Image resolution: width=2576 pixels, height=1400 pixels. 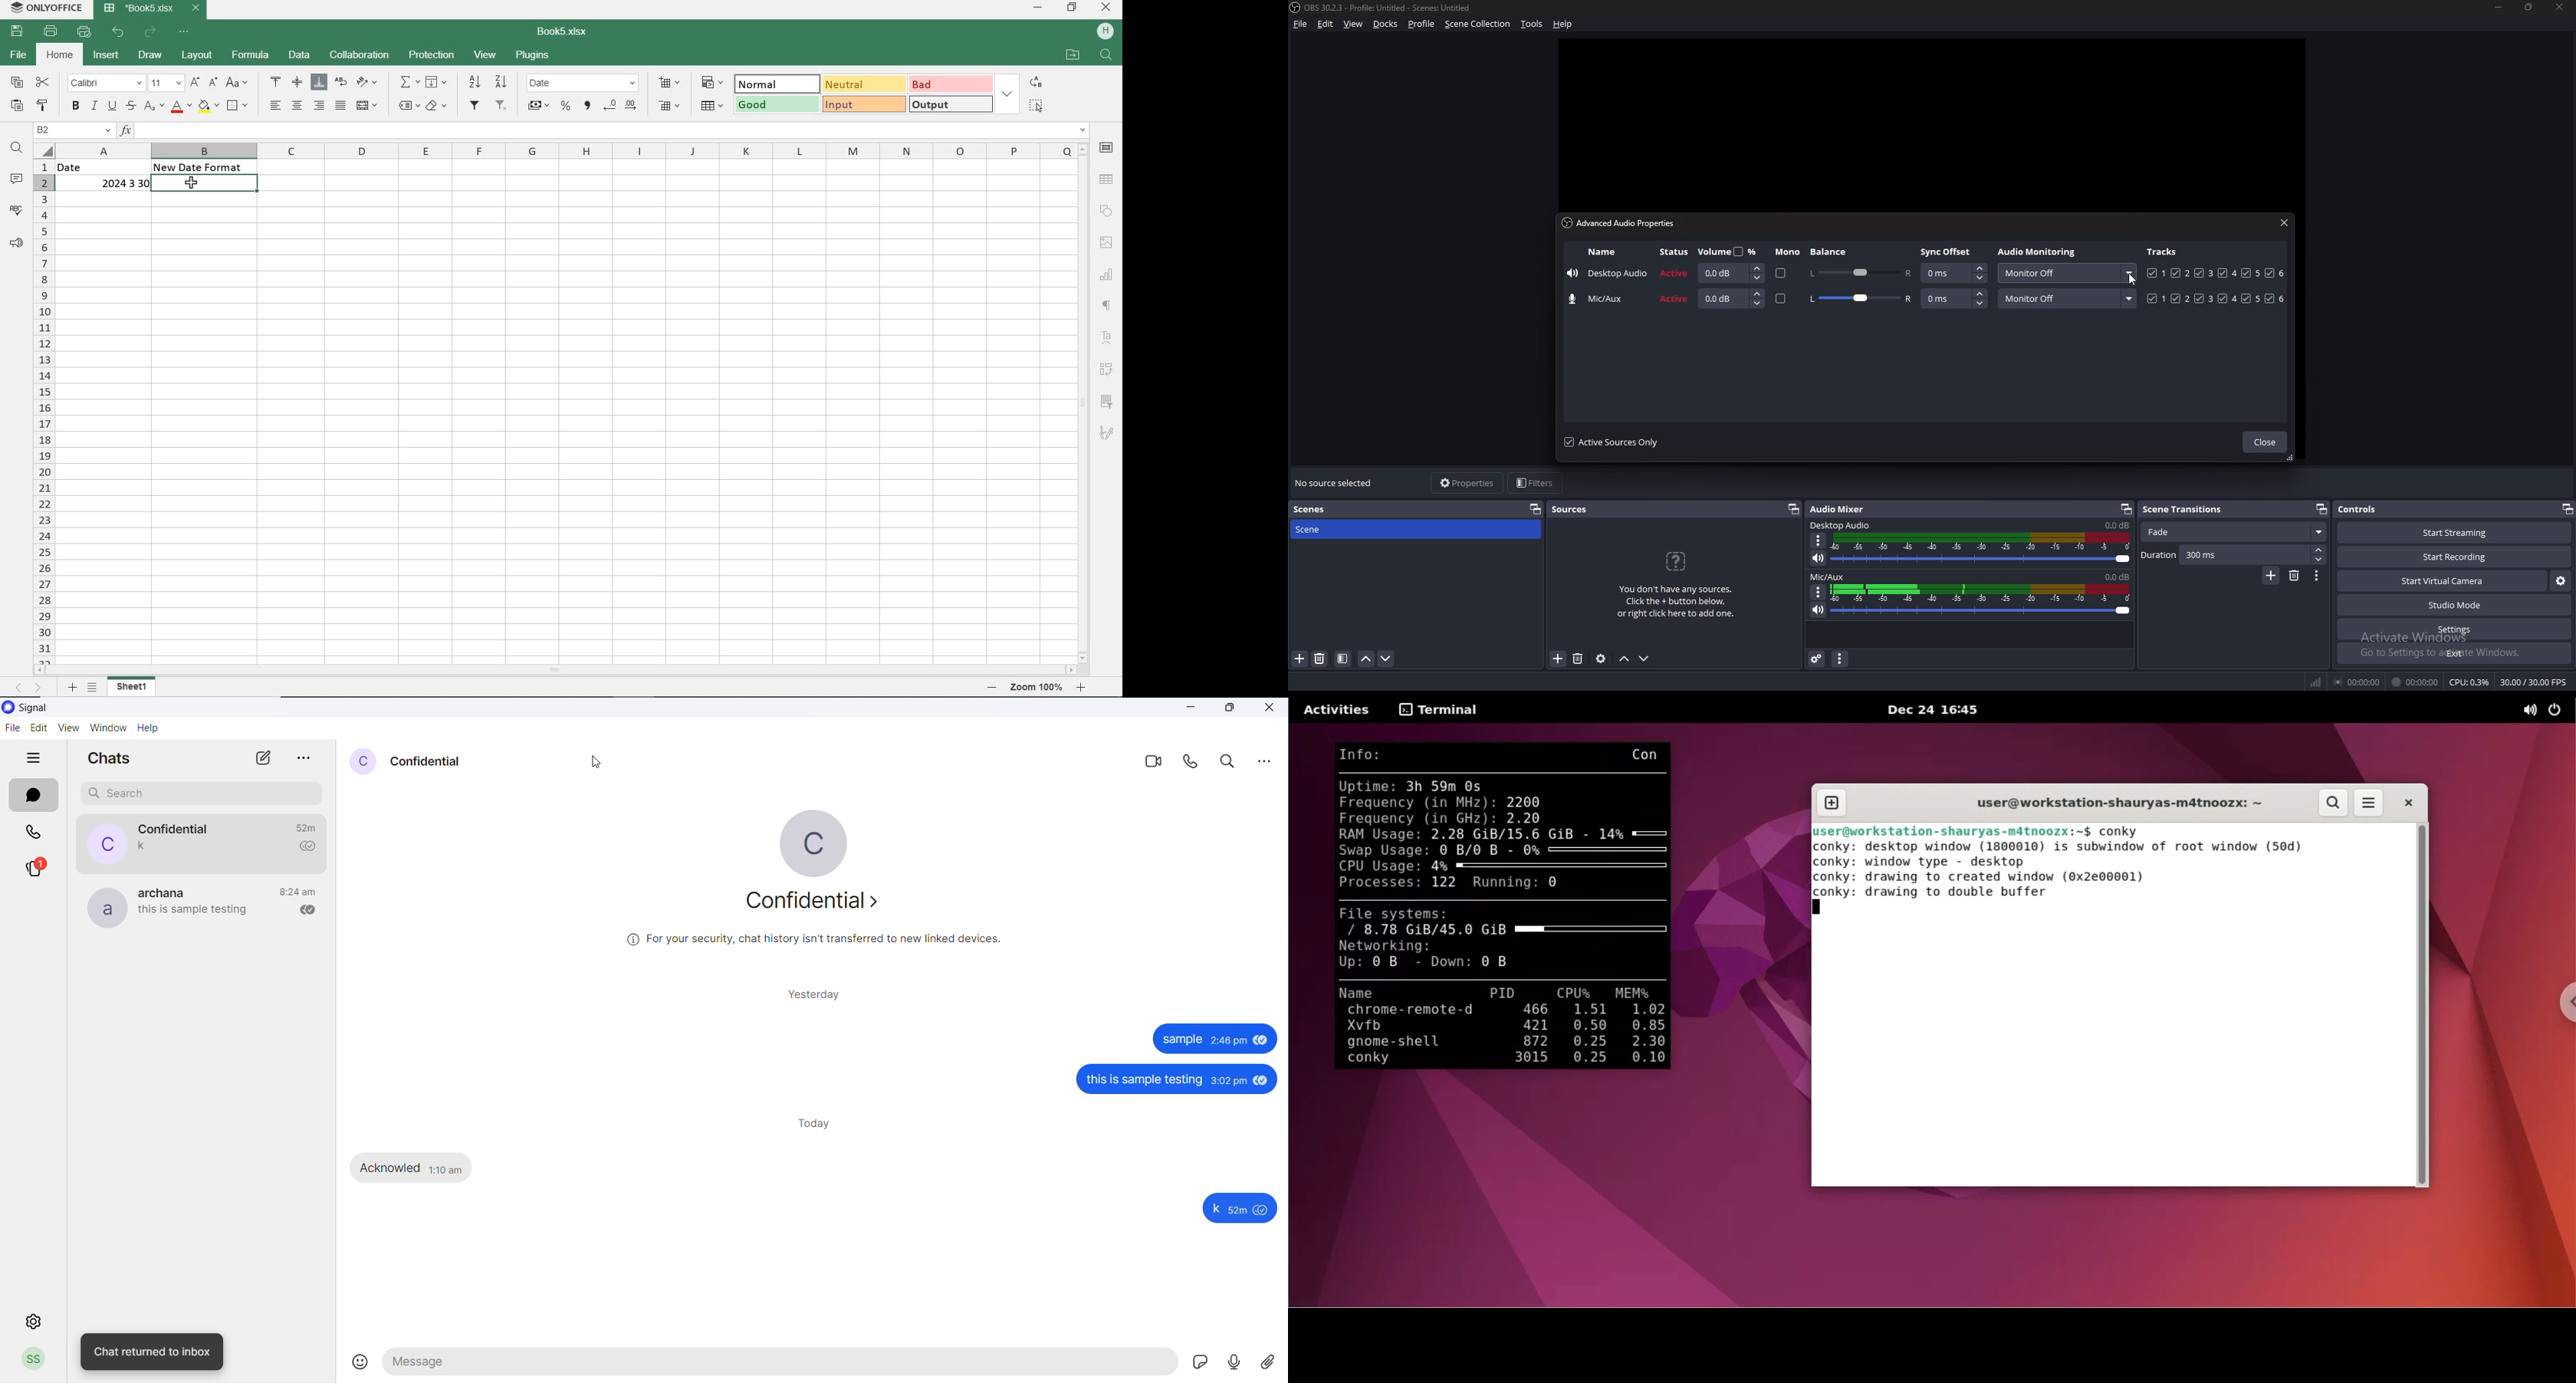 What do you see at coordinates (341, 82) in the screenshot?
I see `WRAP TEXT` at bounding box center [341, 82].